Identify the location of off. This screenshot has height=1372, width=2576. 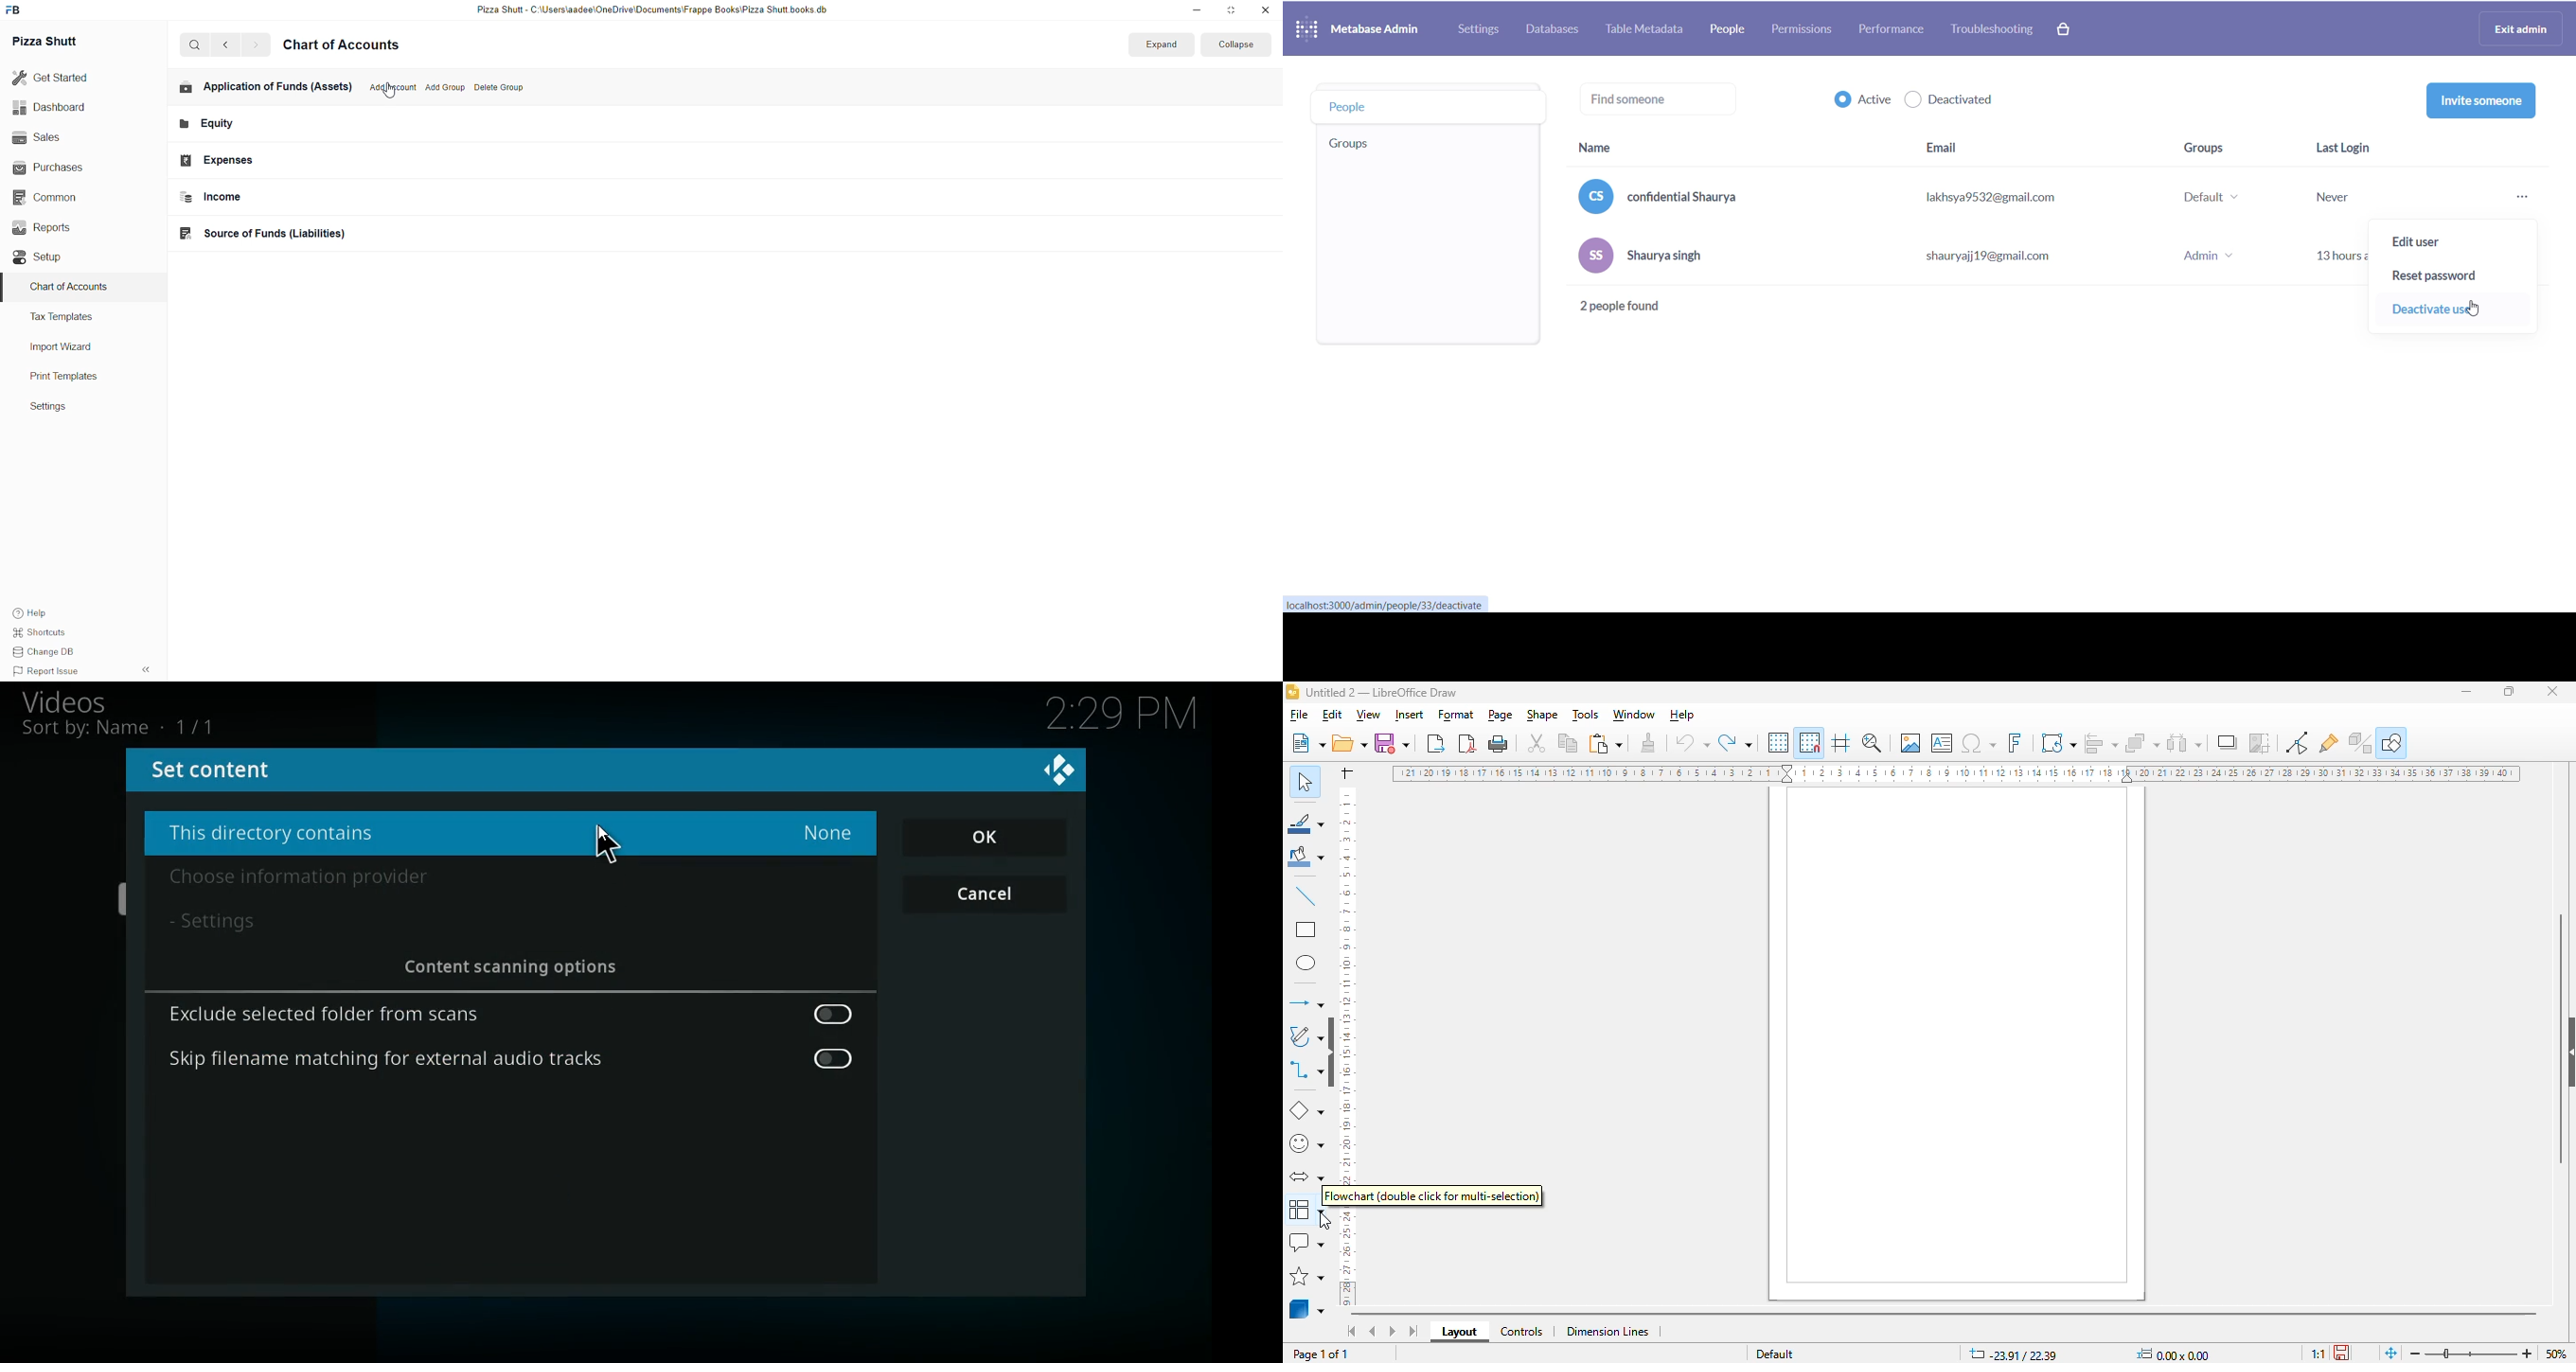
(834, 1060).